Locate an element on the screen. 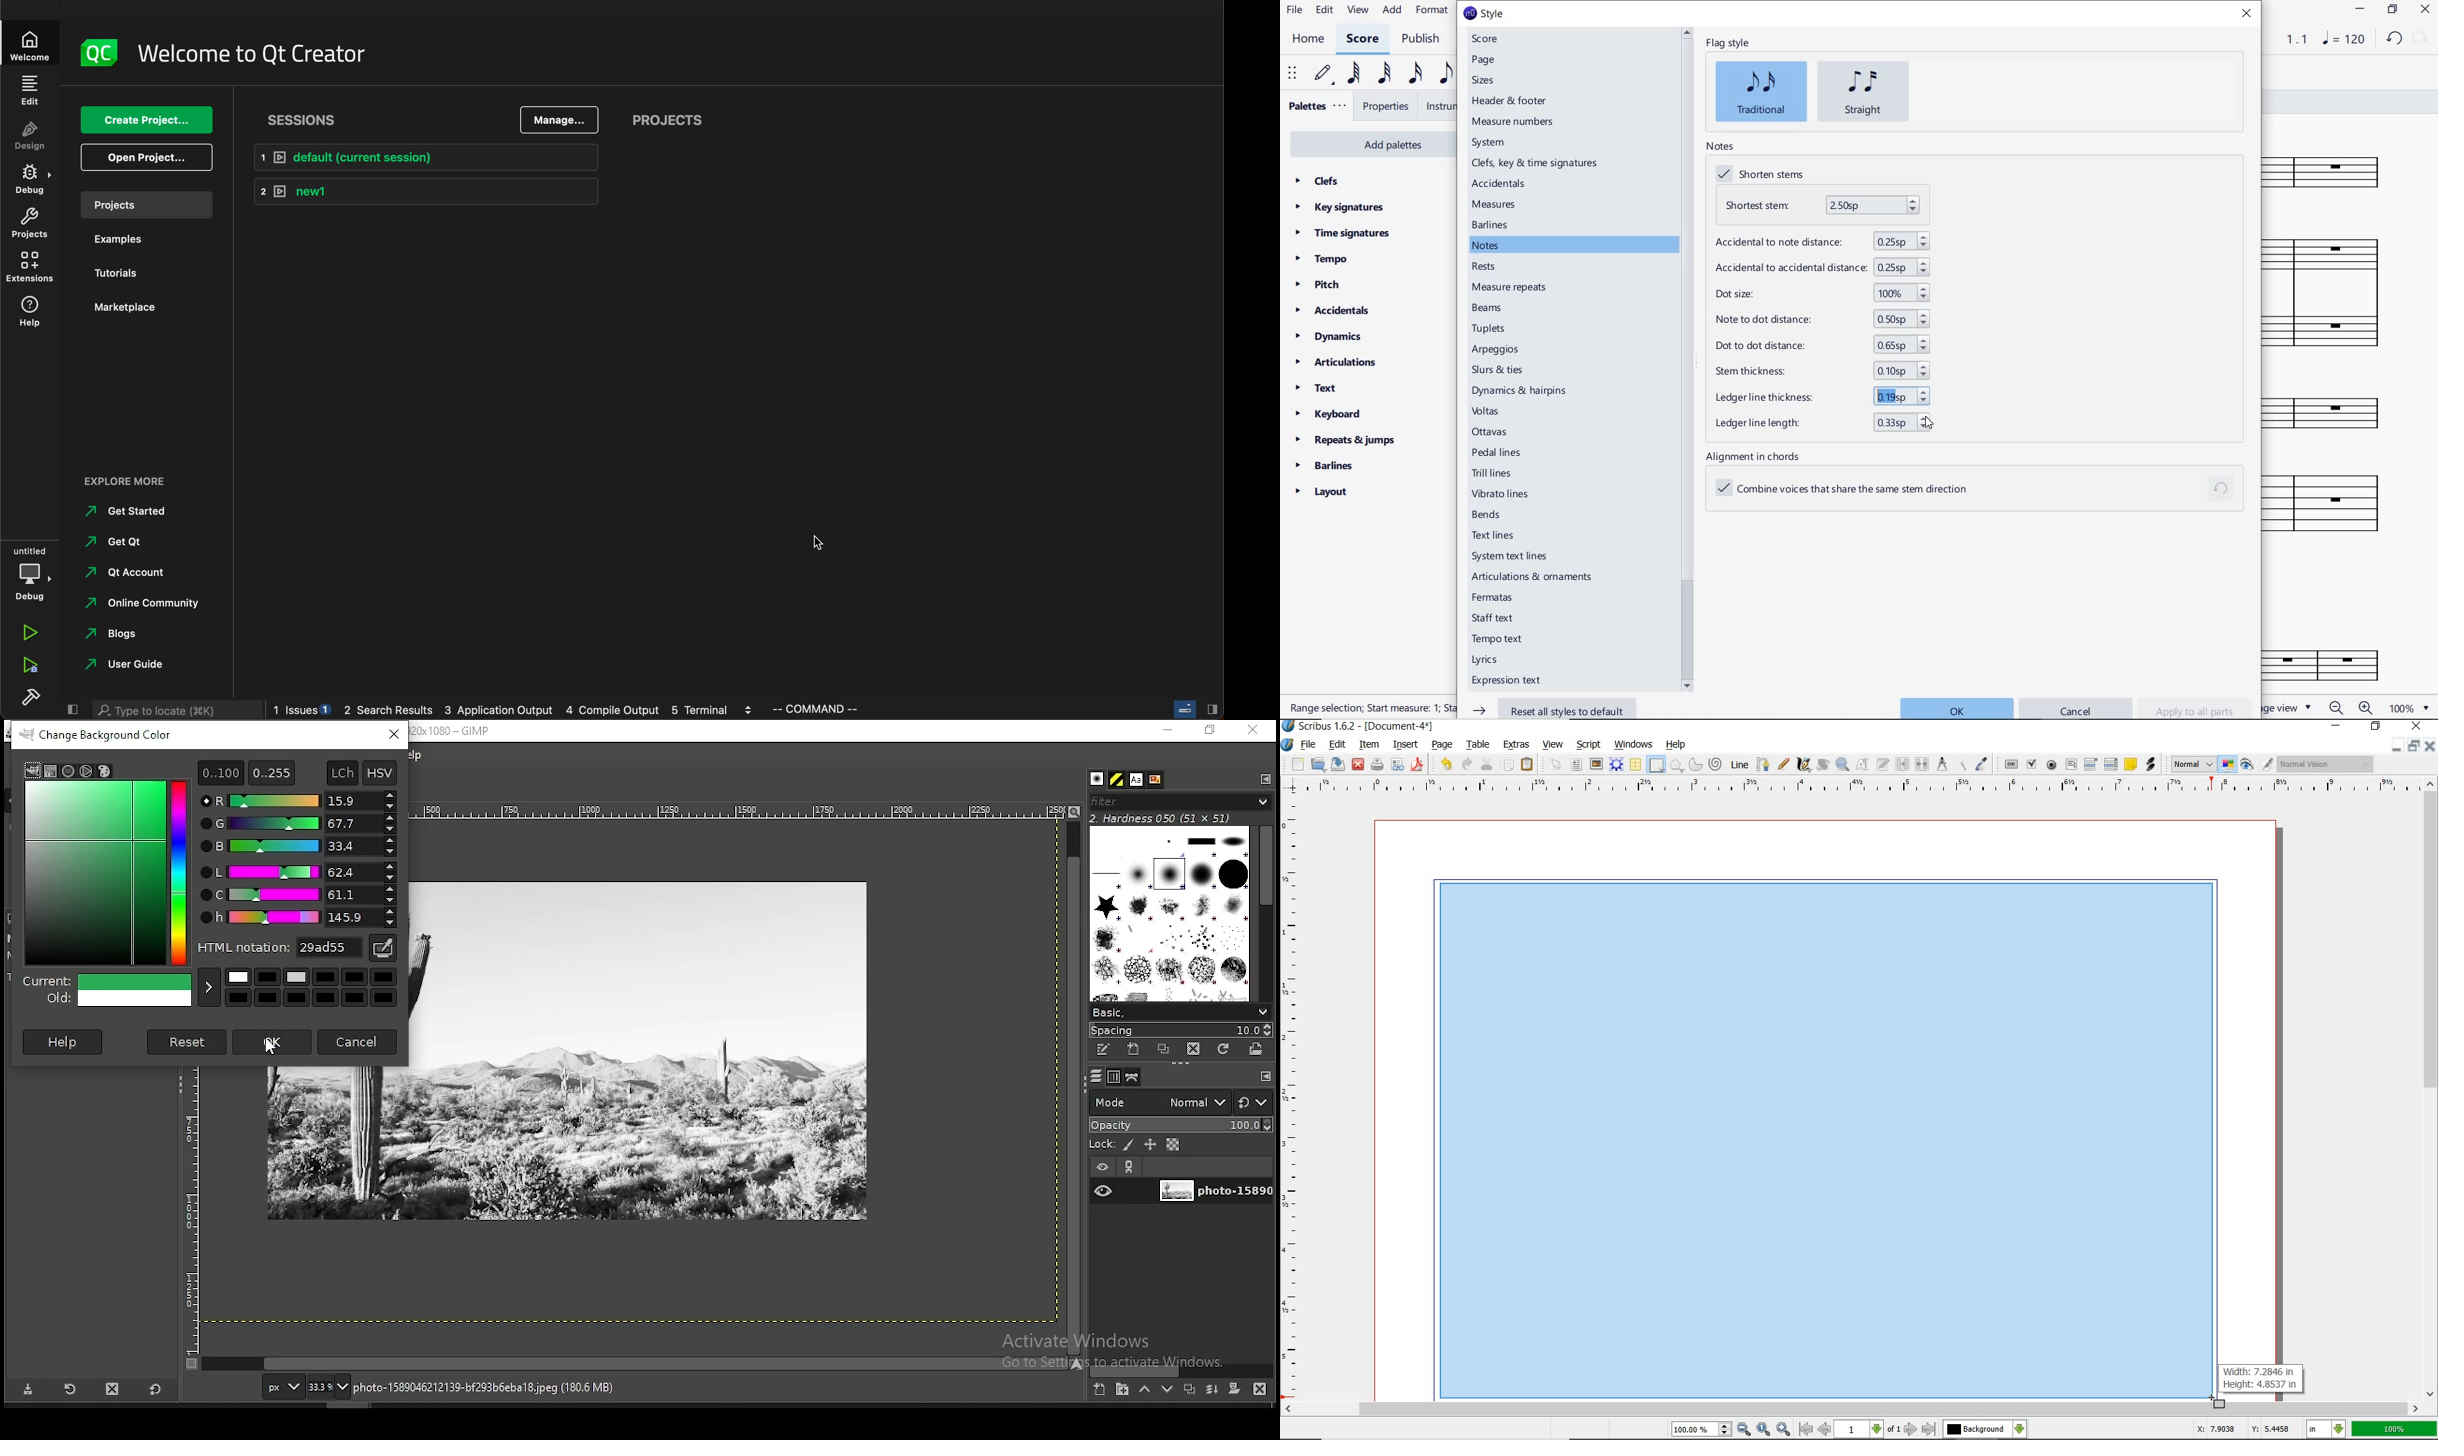  open is located at coordinates (1319, 765).